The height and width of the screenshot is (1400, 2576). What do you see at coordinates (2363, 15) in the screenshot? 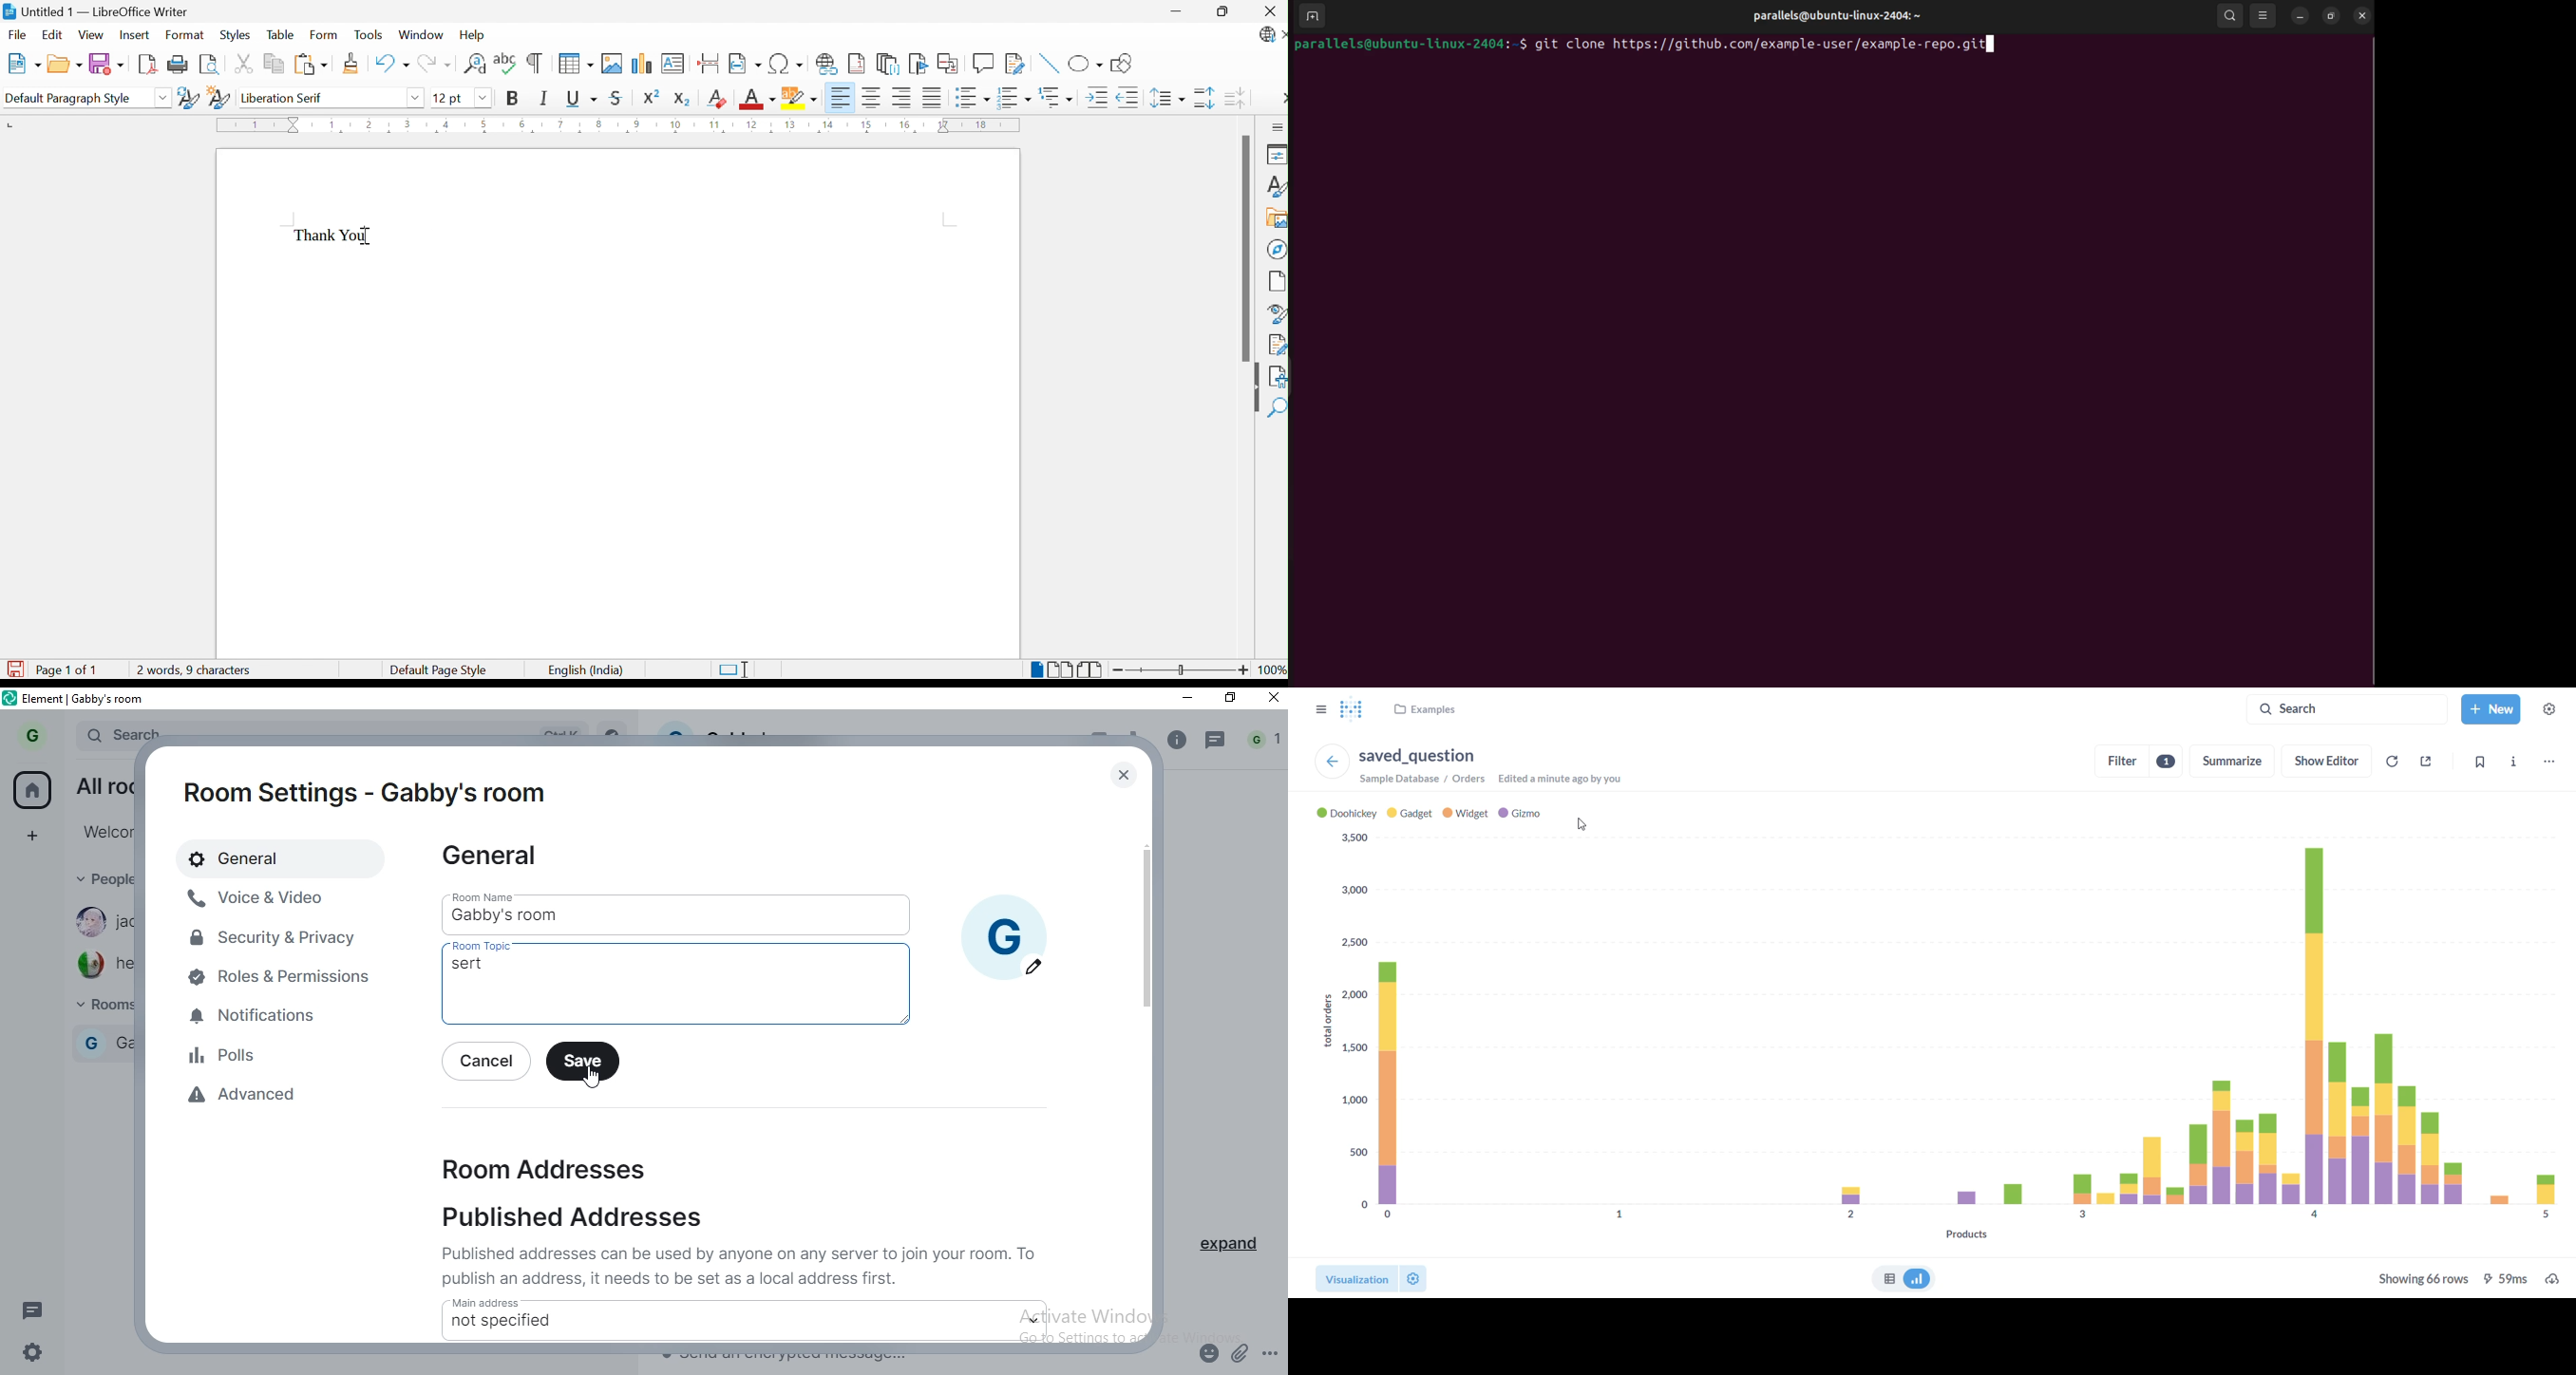
I see `close` at bounding box center [2363, 15].